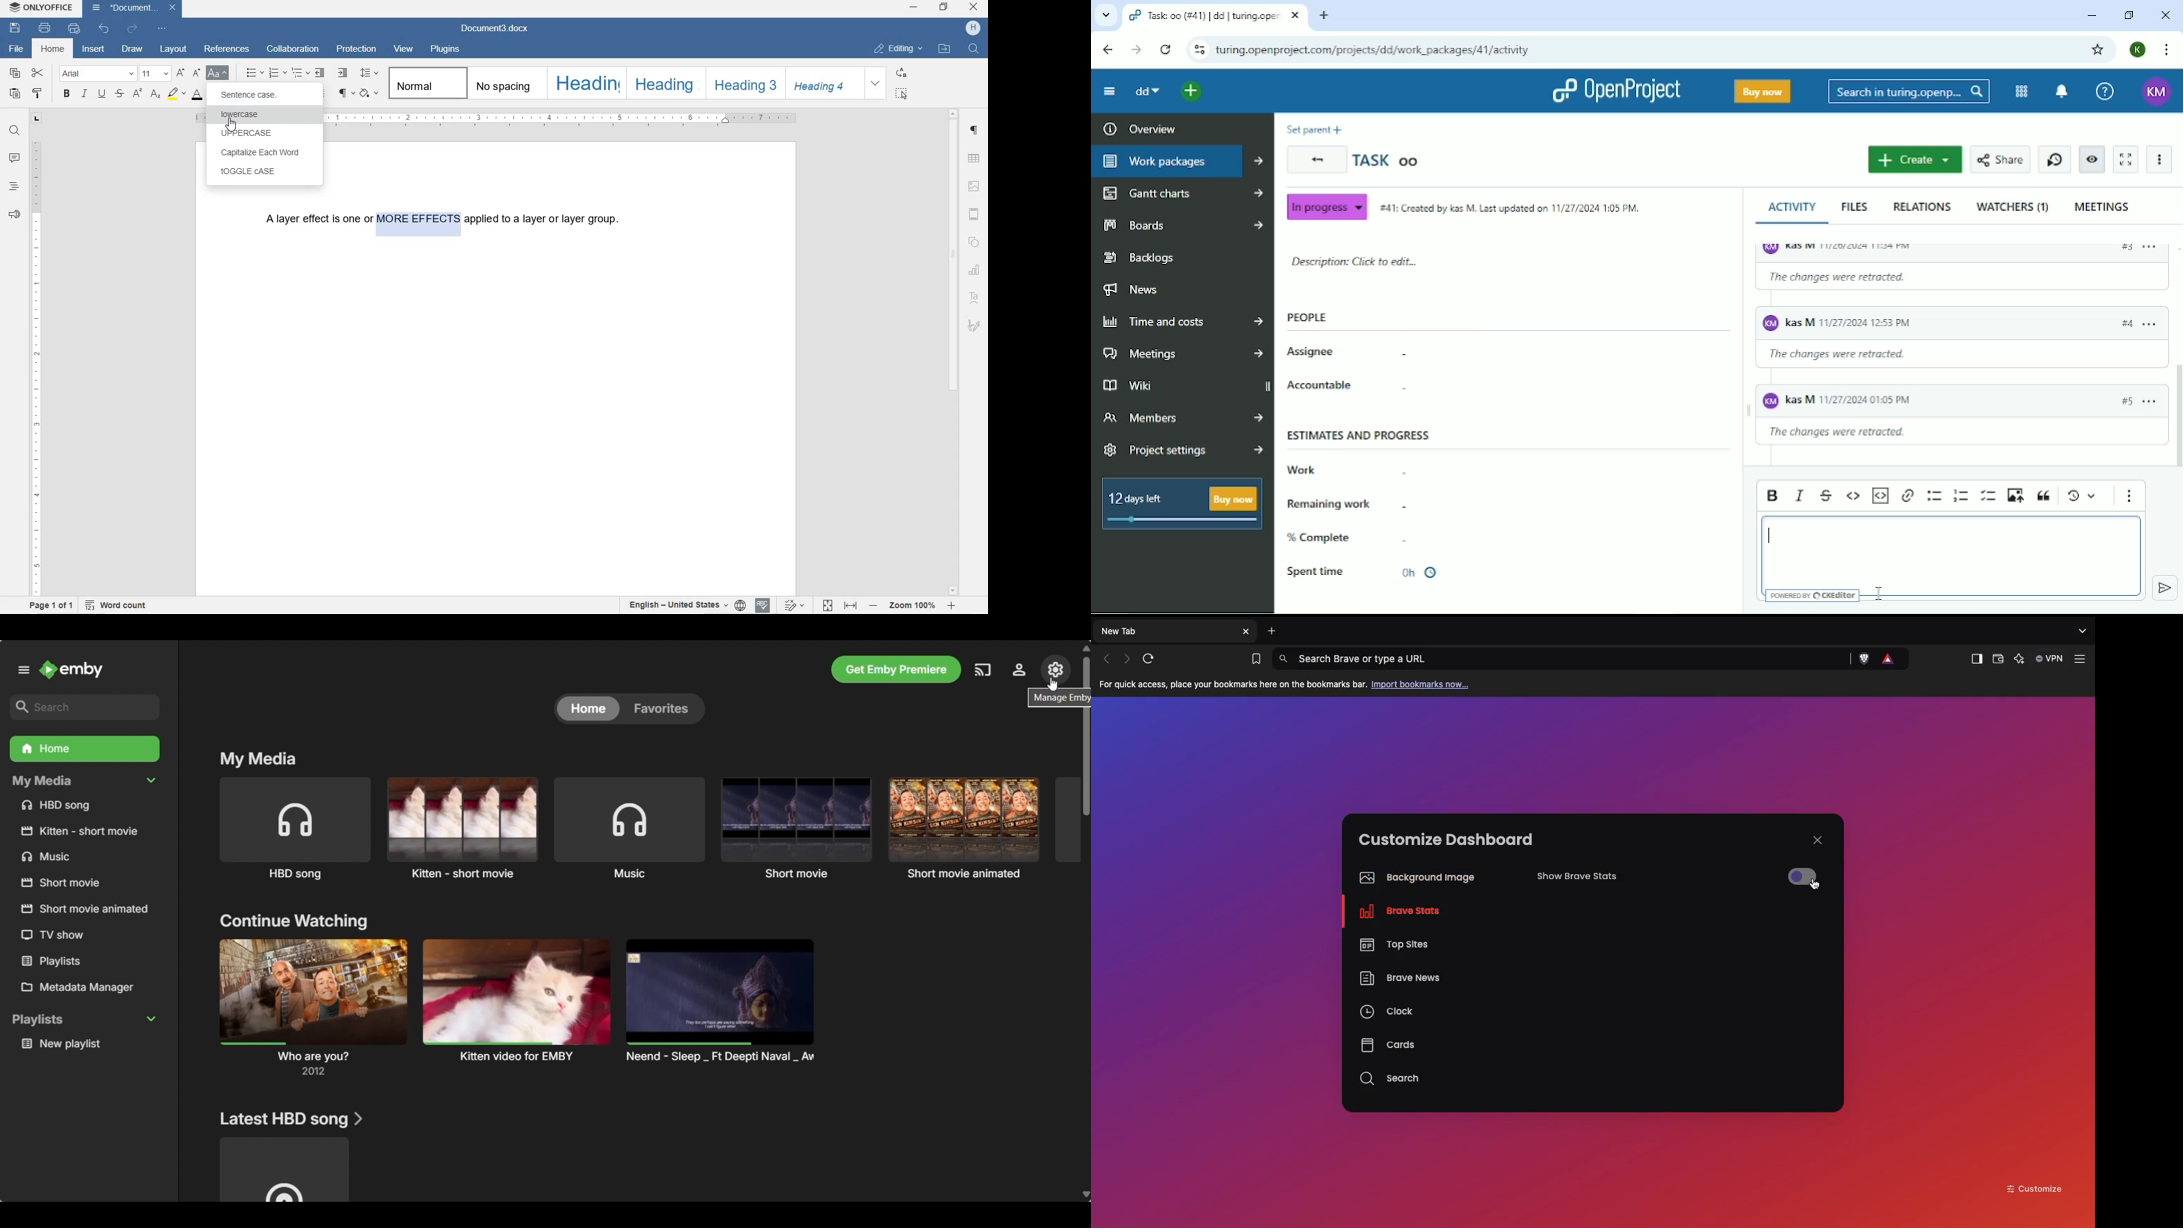  What do you see at coordinates (254, 74) in the screenshot?
I see `BULLET` at bounding box center [254, 74].